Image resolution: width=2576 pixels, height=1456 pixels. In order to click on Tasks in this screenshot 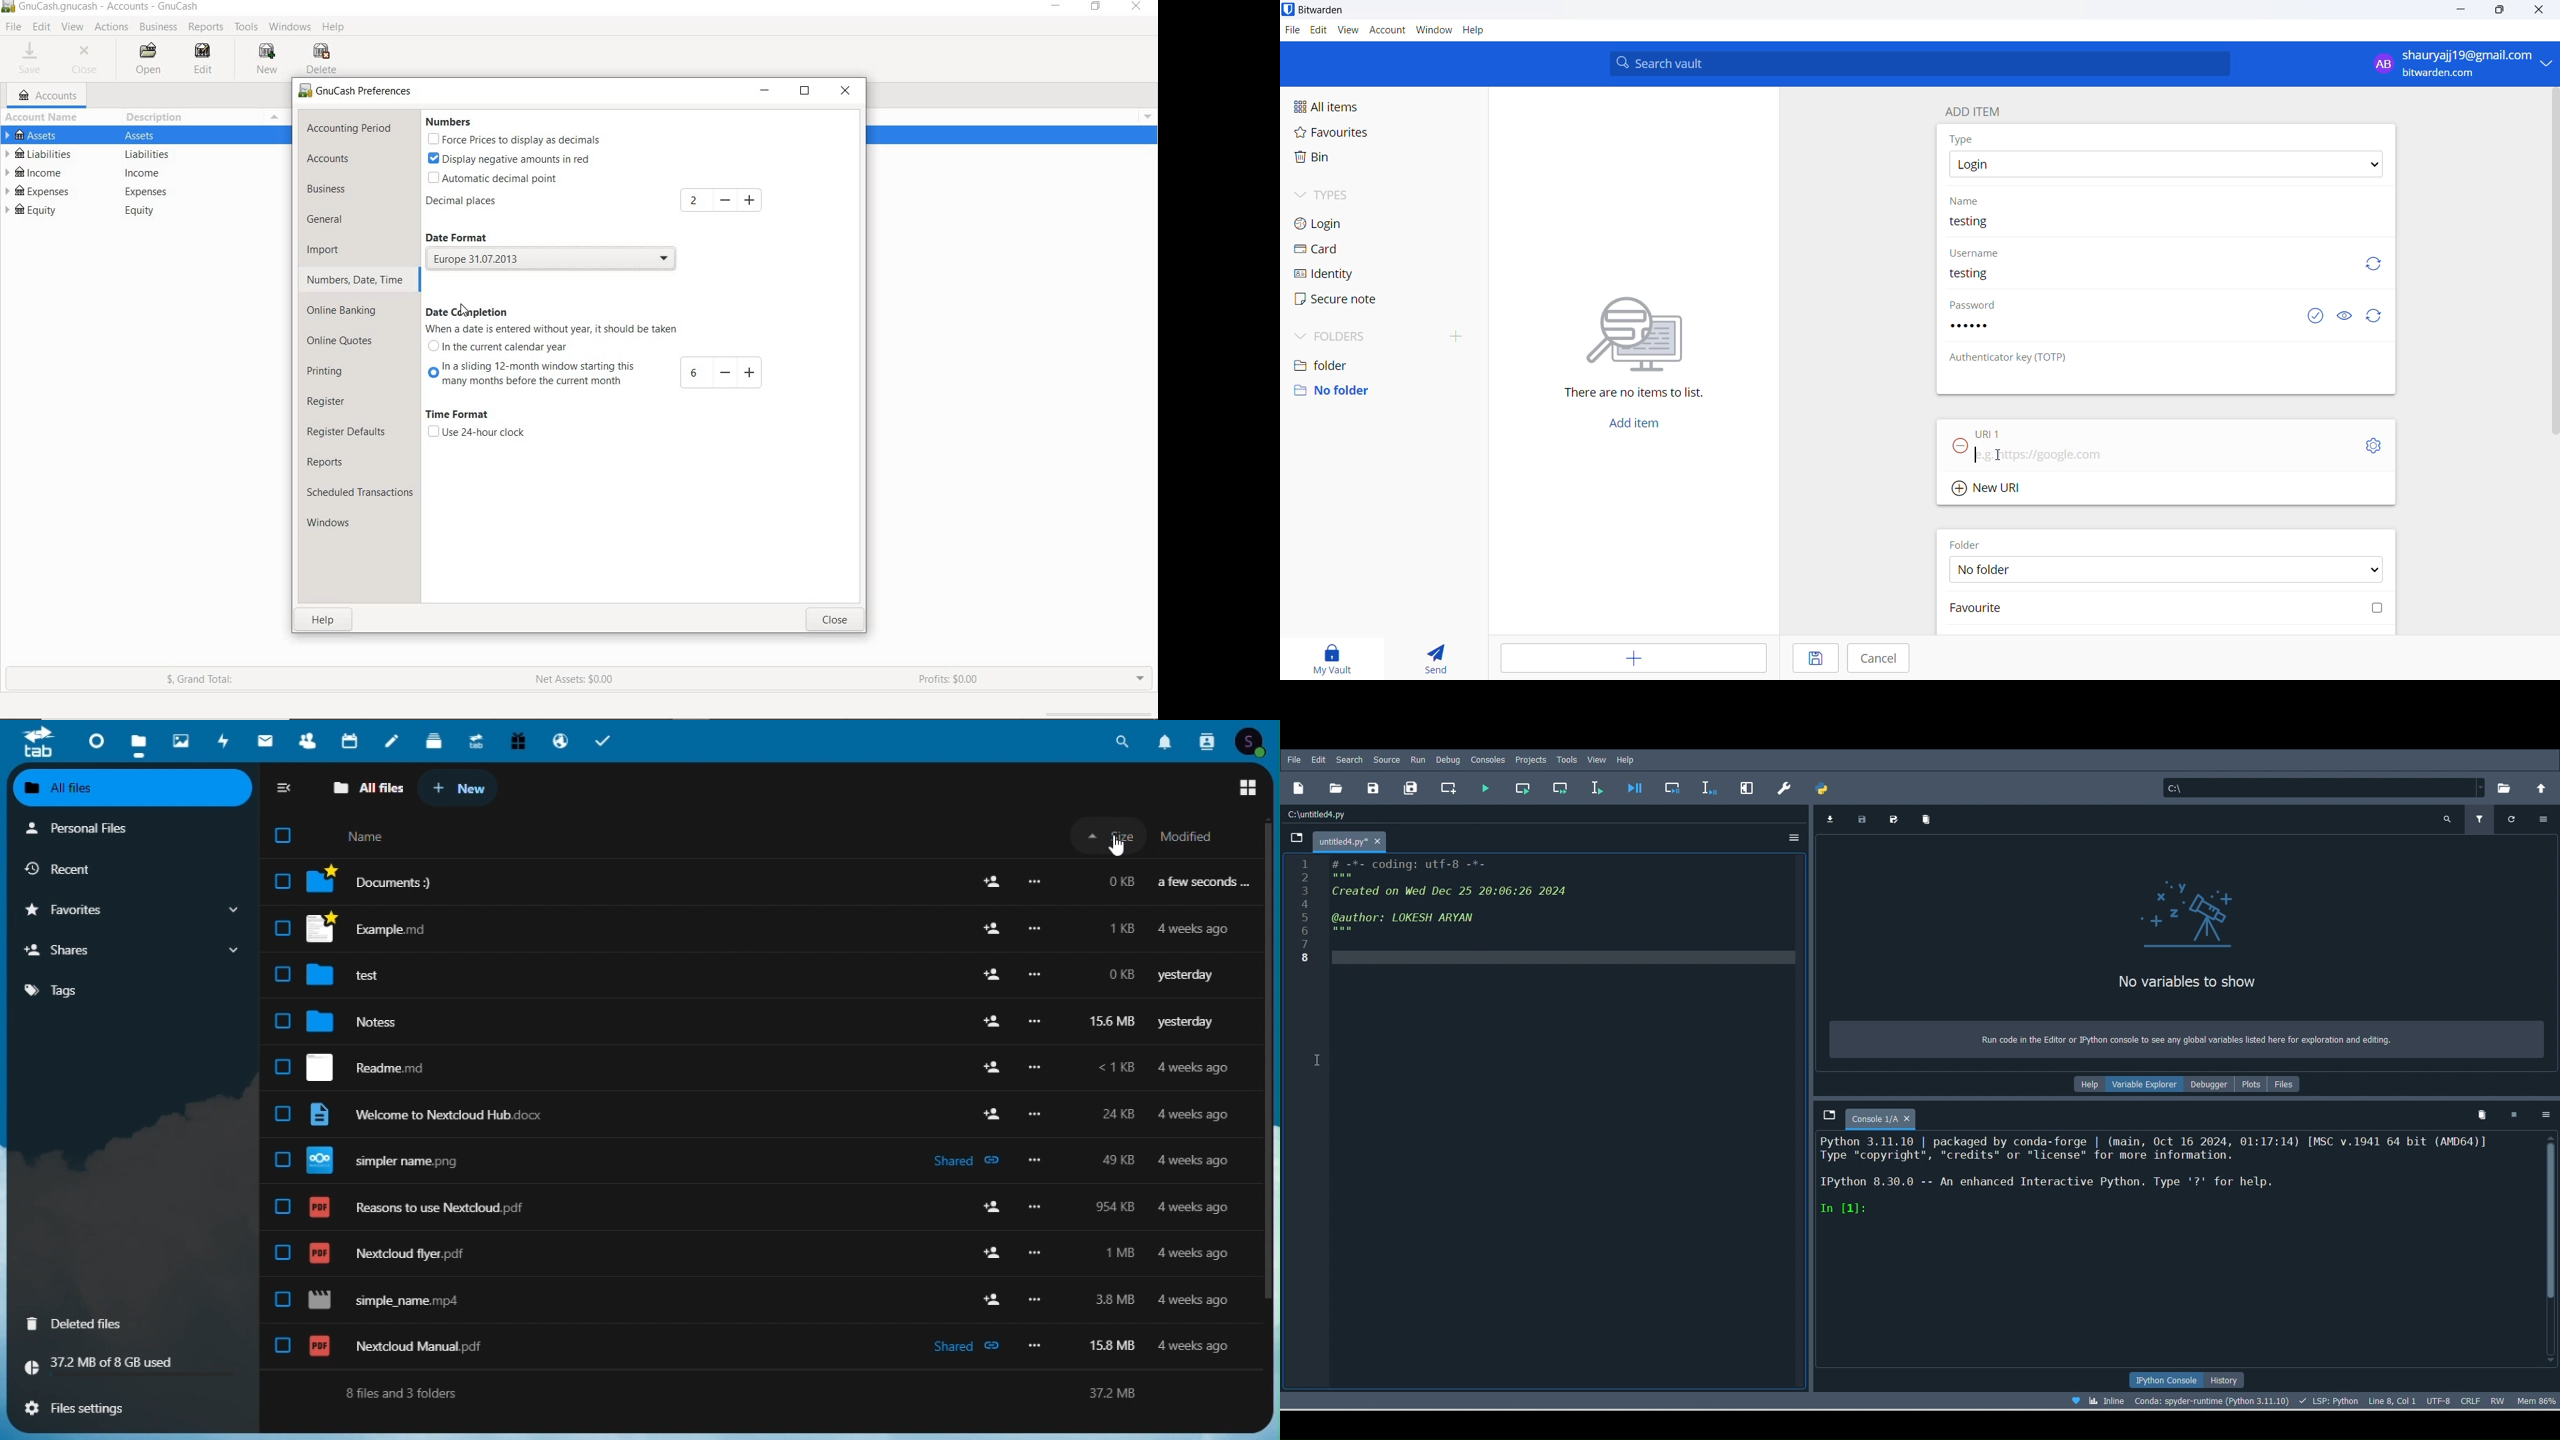, I will do `click(604, 738)`.